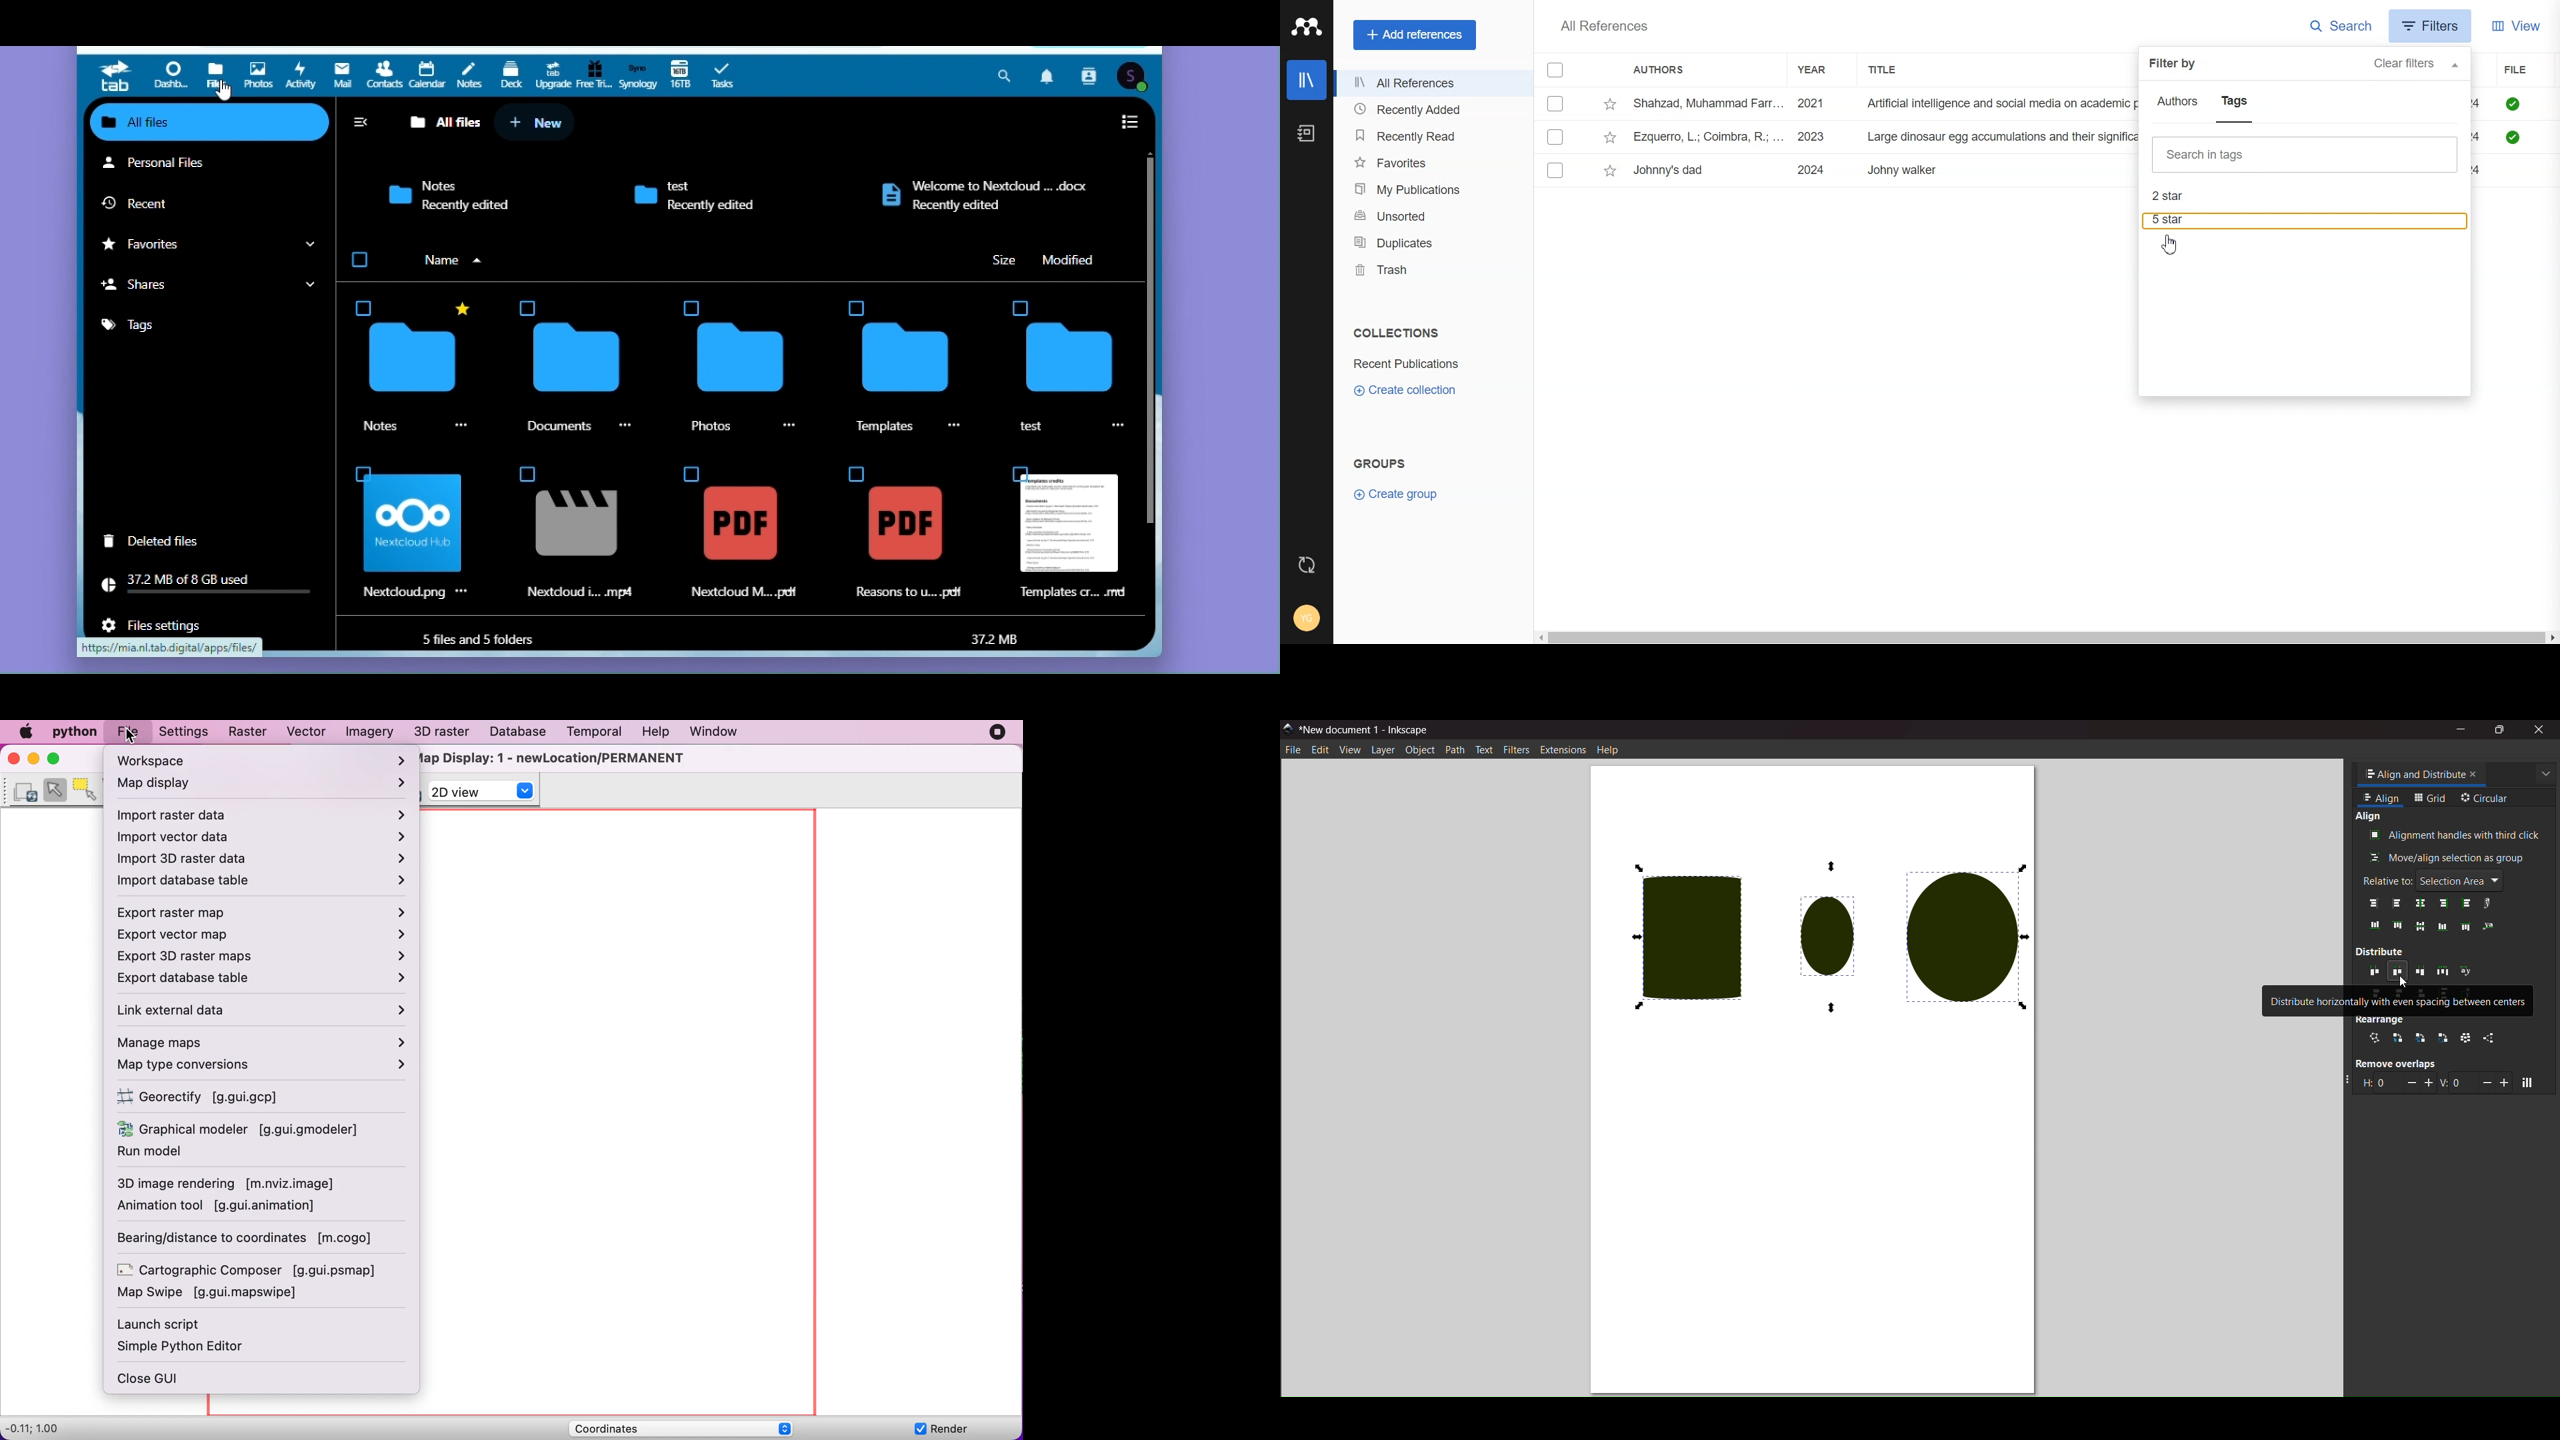 Image resolution: width=2576 pixels, height=1456 pixels. Describe the element at coordinates (2498, 731) in the screenshot. I see `maximize` at that location.